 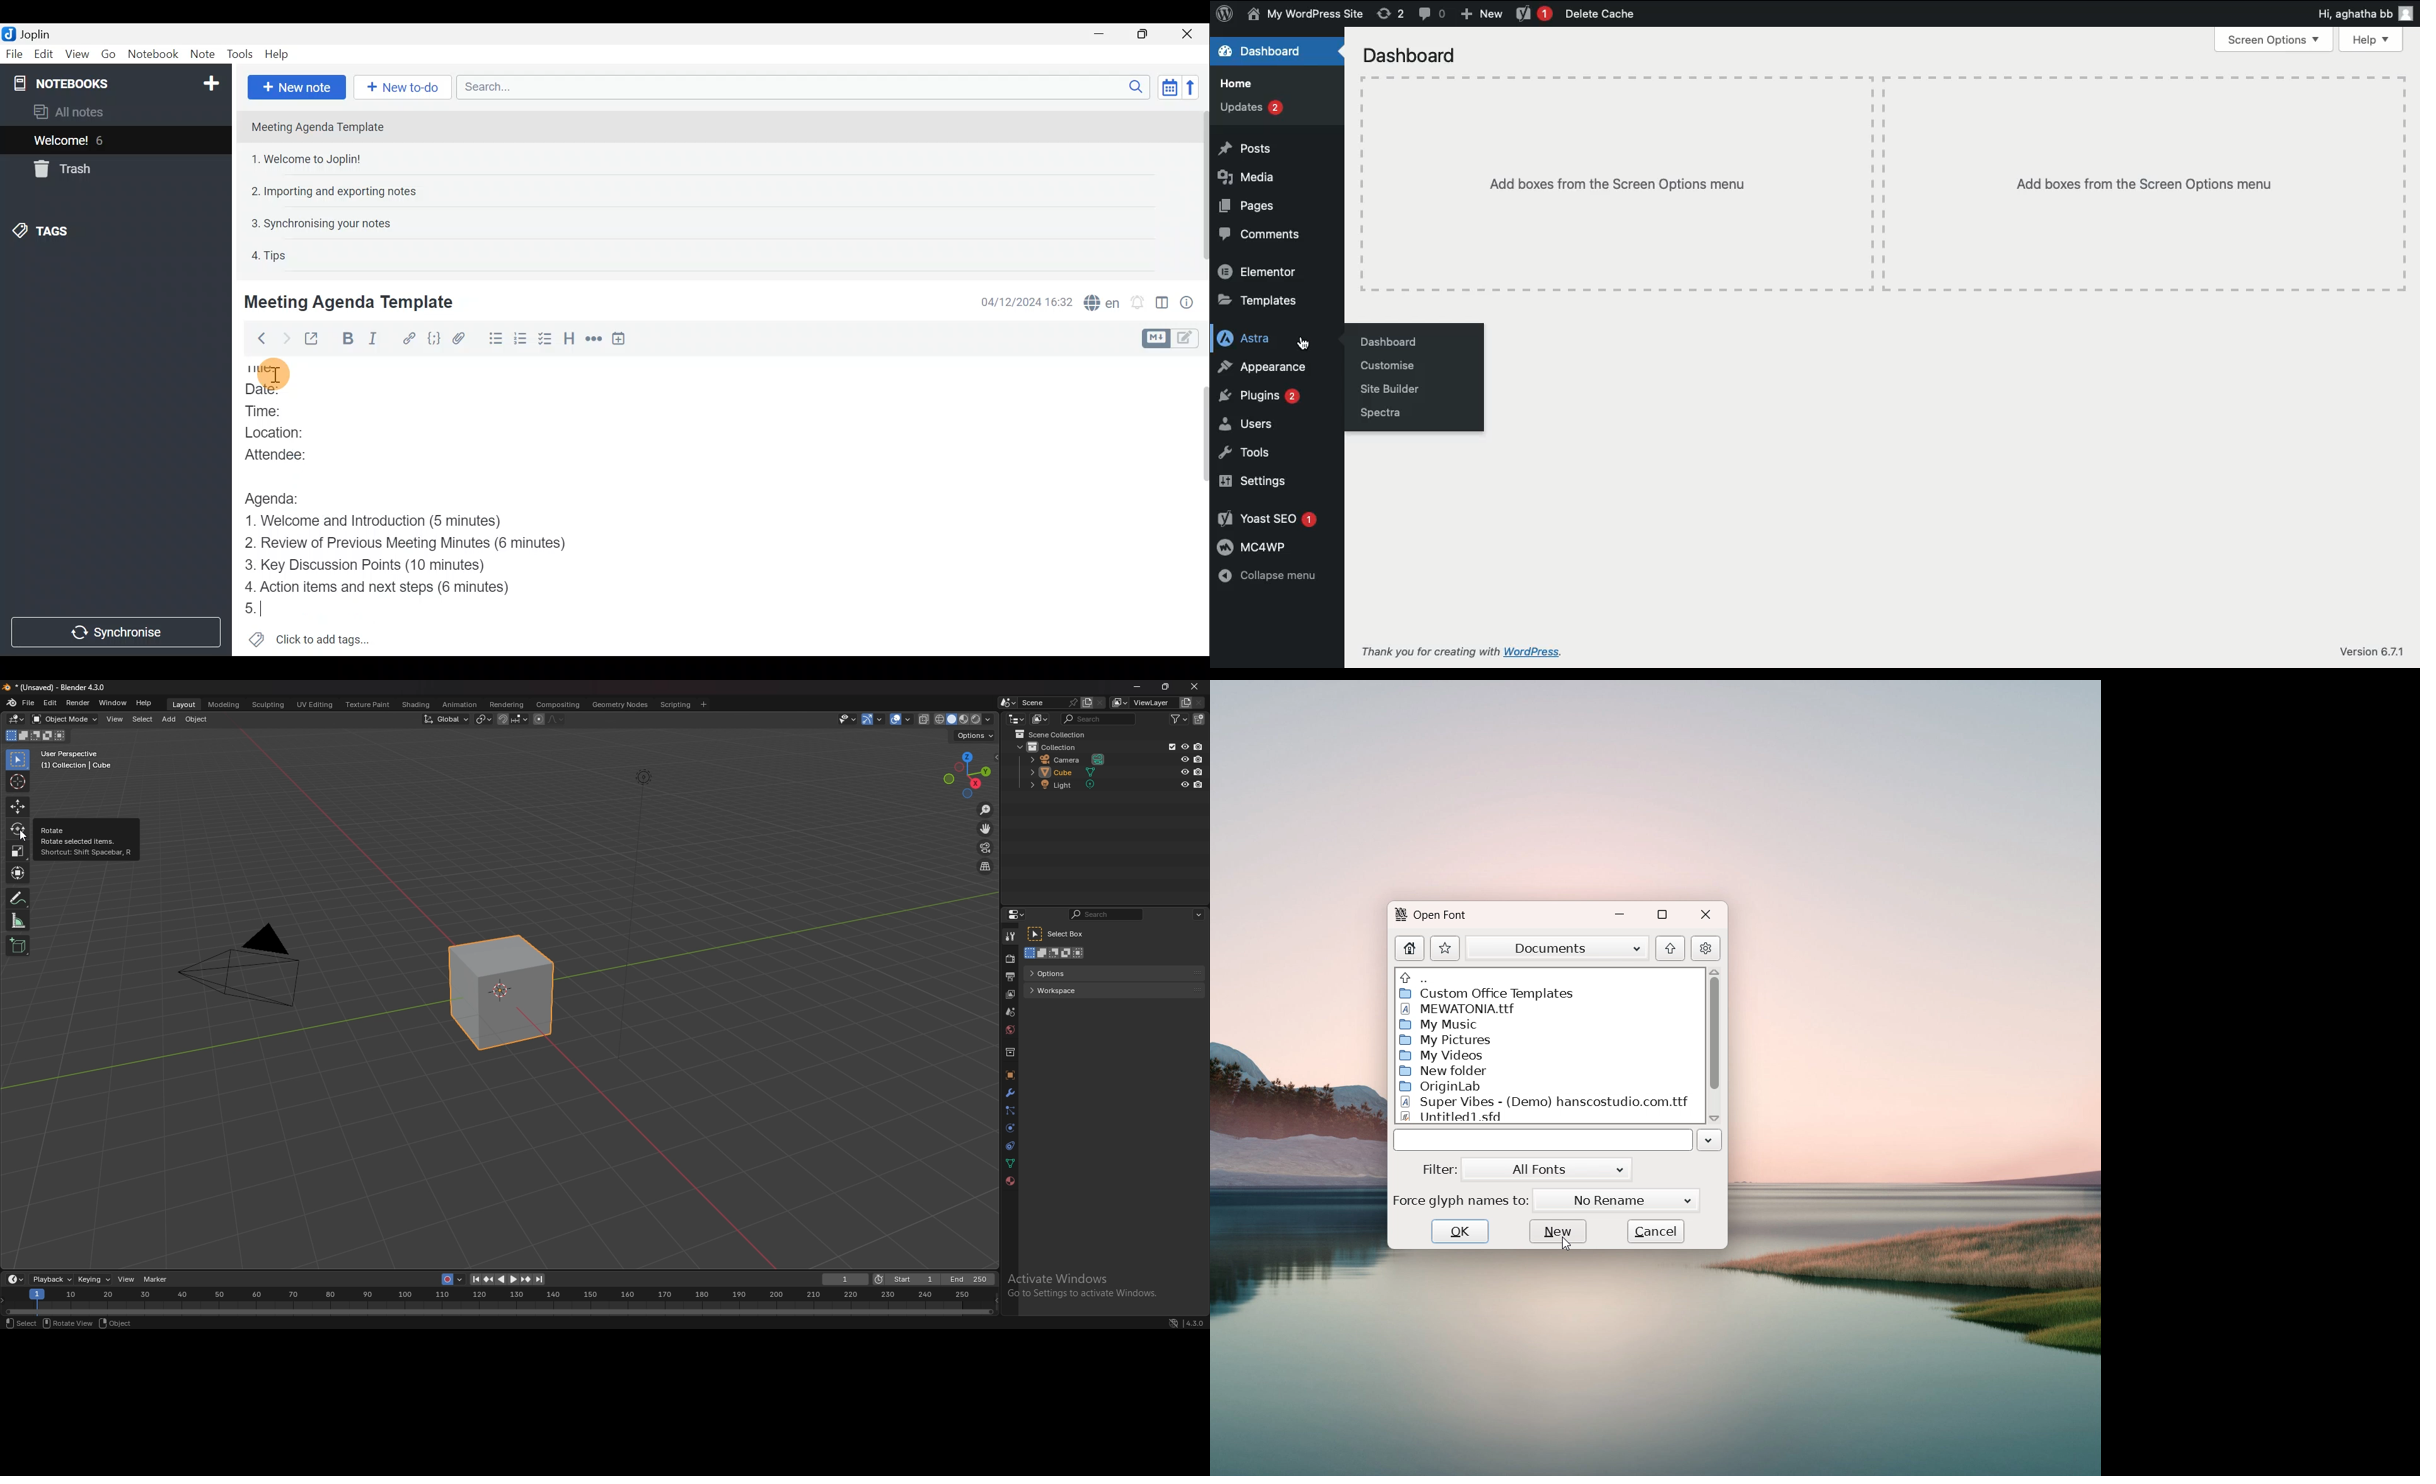 What do you see at coordinates (495, 339) in the screenshot?
I see `Bulleted list` at bounding box center [495, 339].